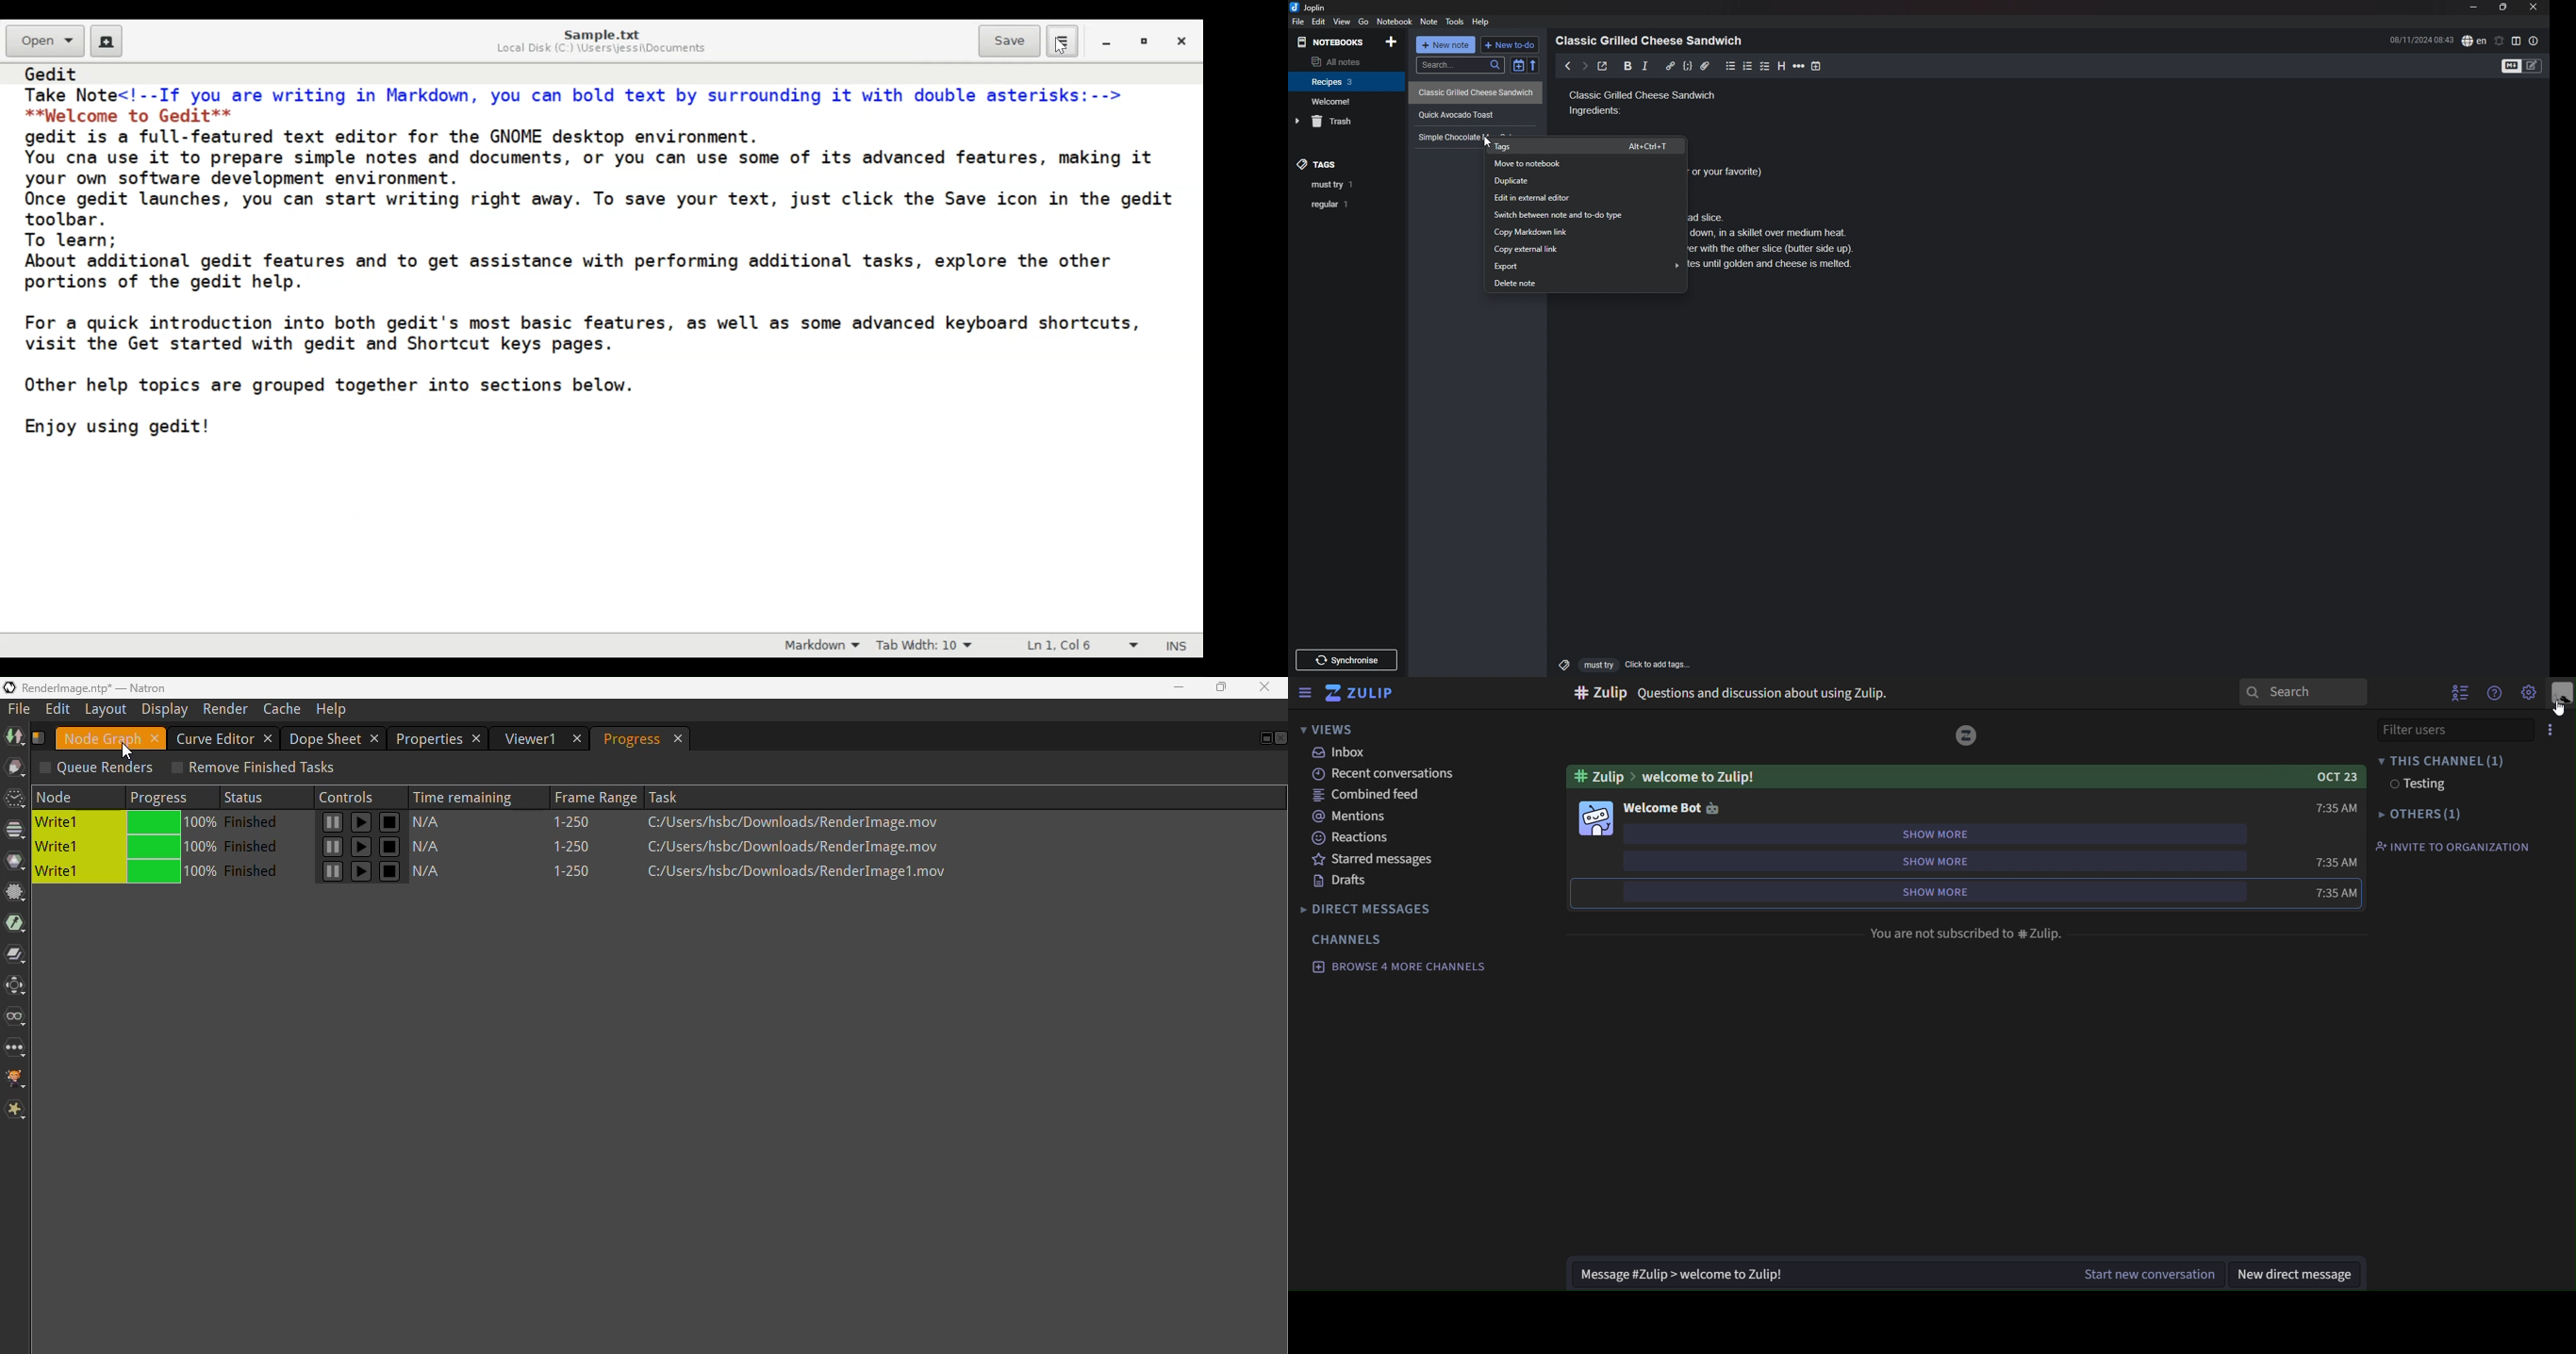 This screenshot has height=1372, width=2576. What do you see at coordinates (2338, 807) in the screenshot?
I see `time` at bounding box center [2338, 807].